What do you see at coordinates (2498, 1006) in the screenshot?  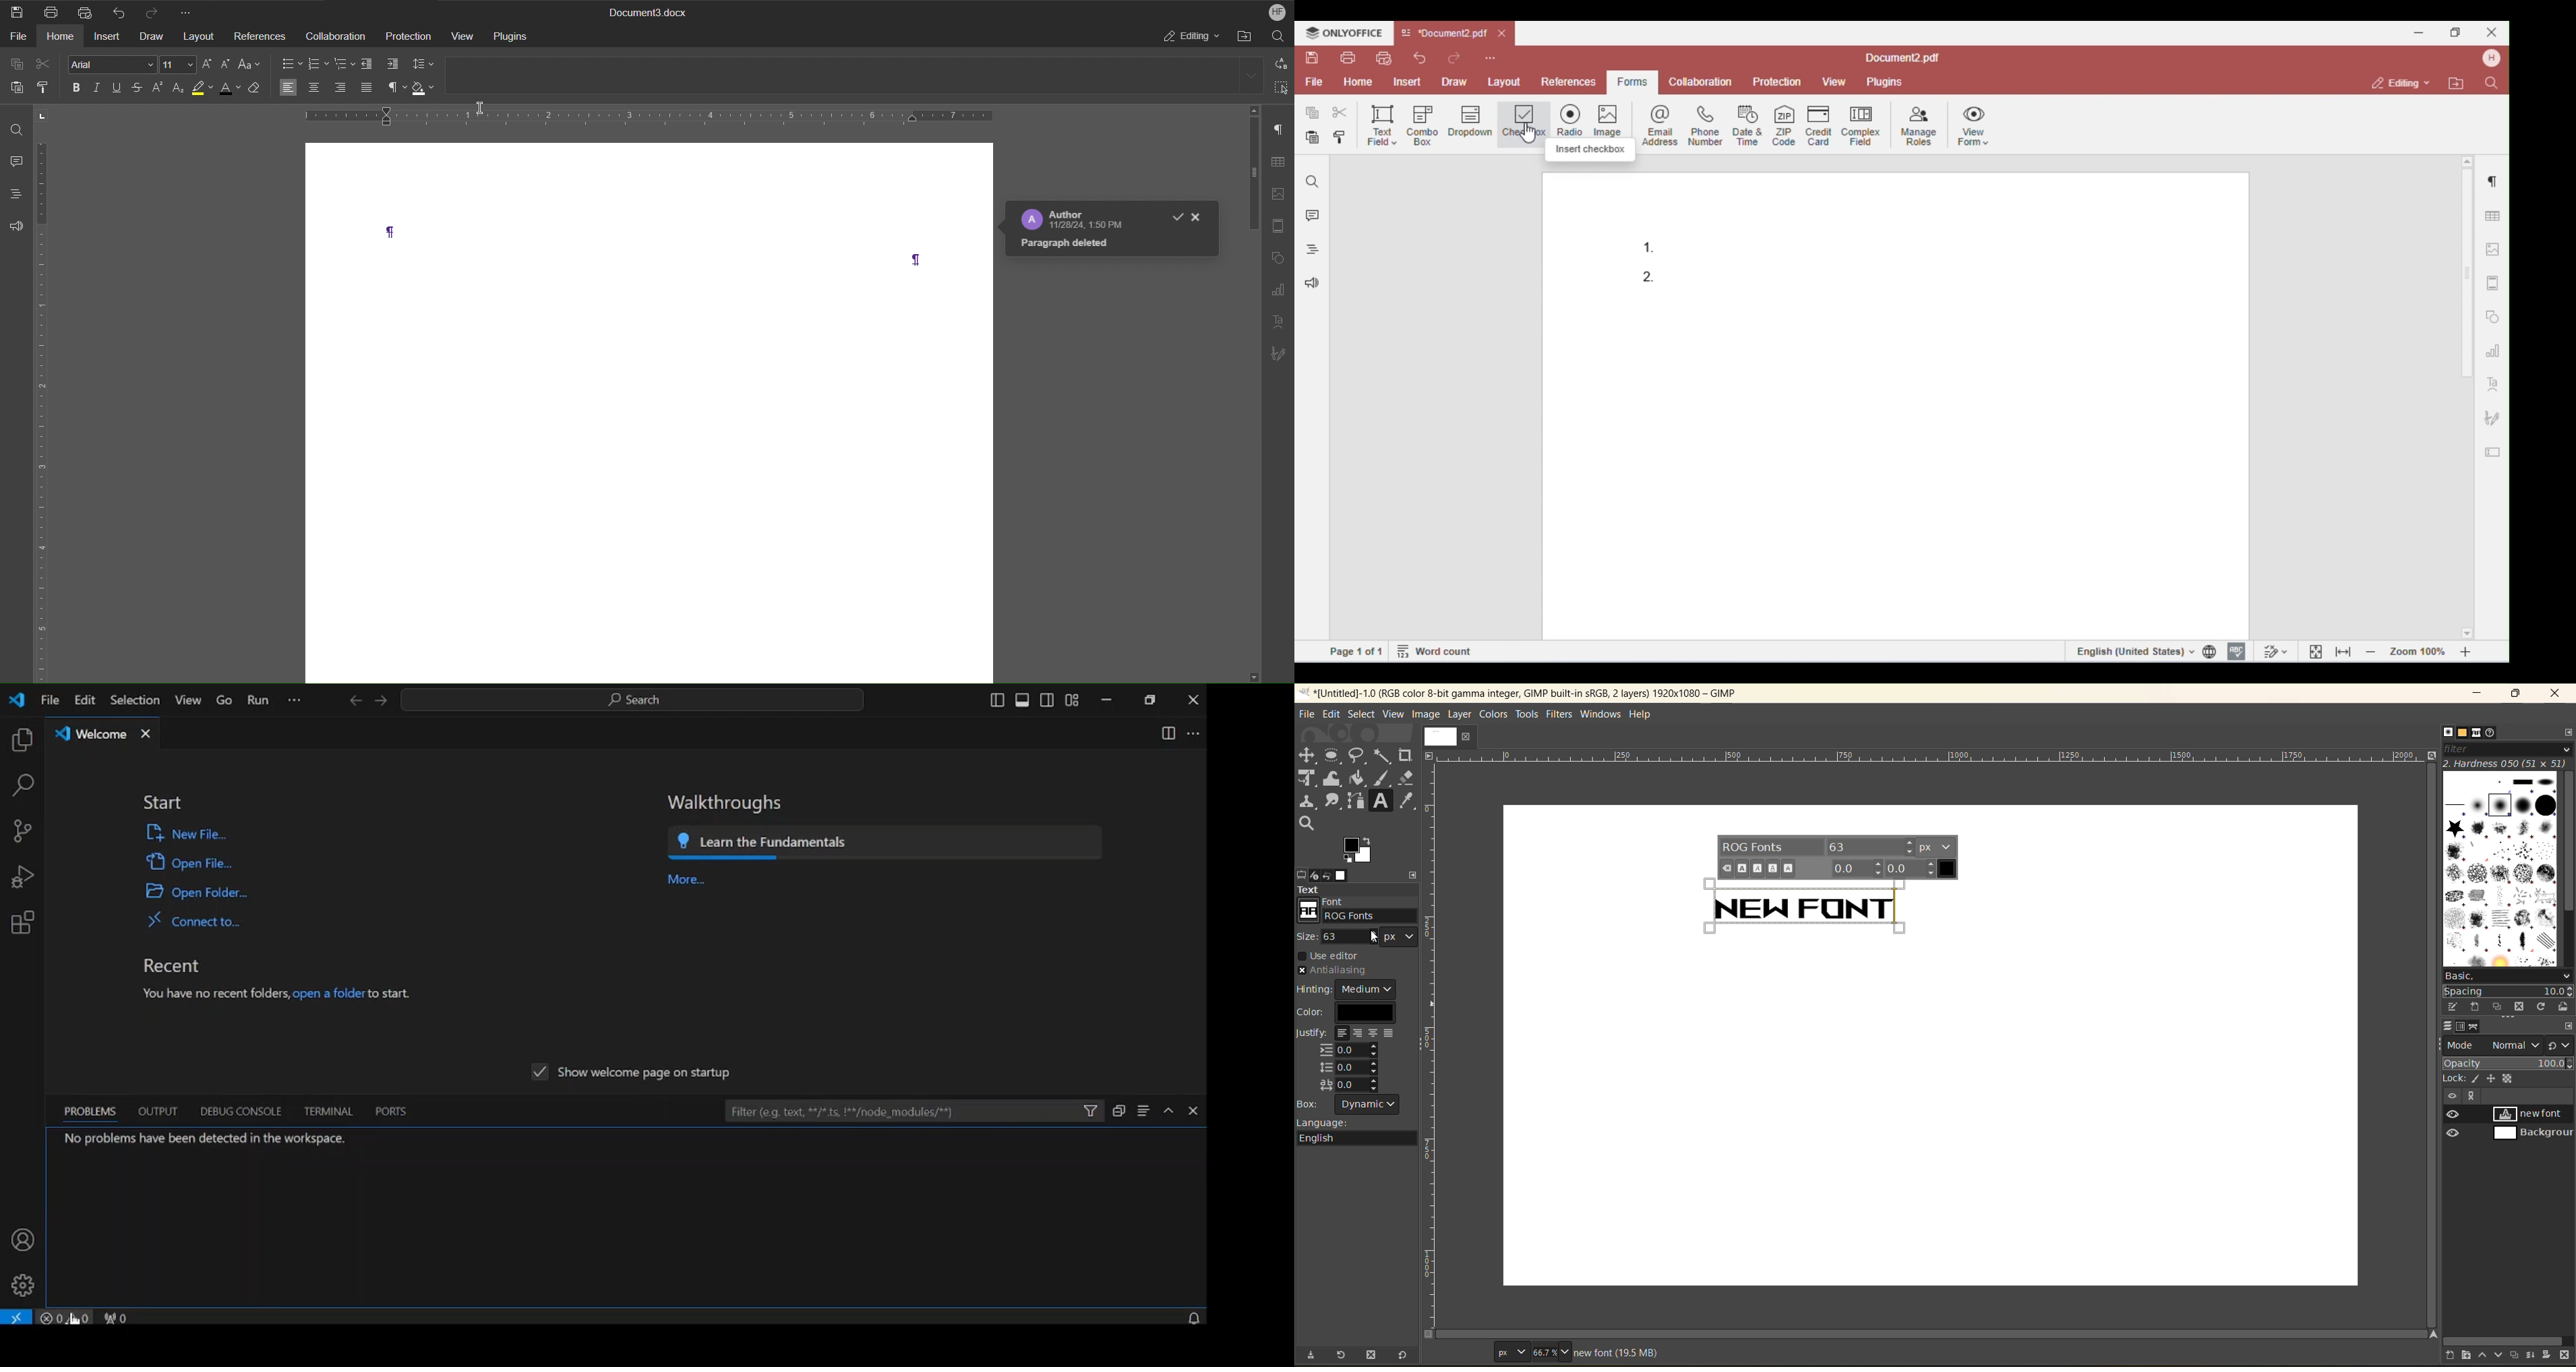 I see `duplicate this brush` at bounding box center [2498, 1006].